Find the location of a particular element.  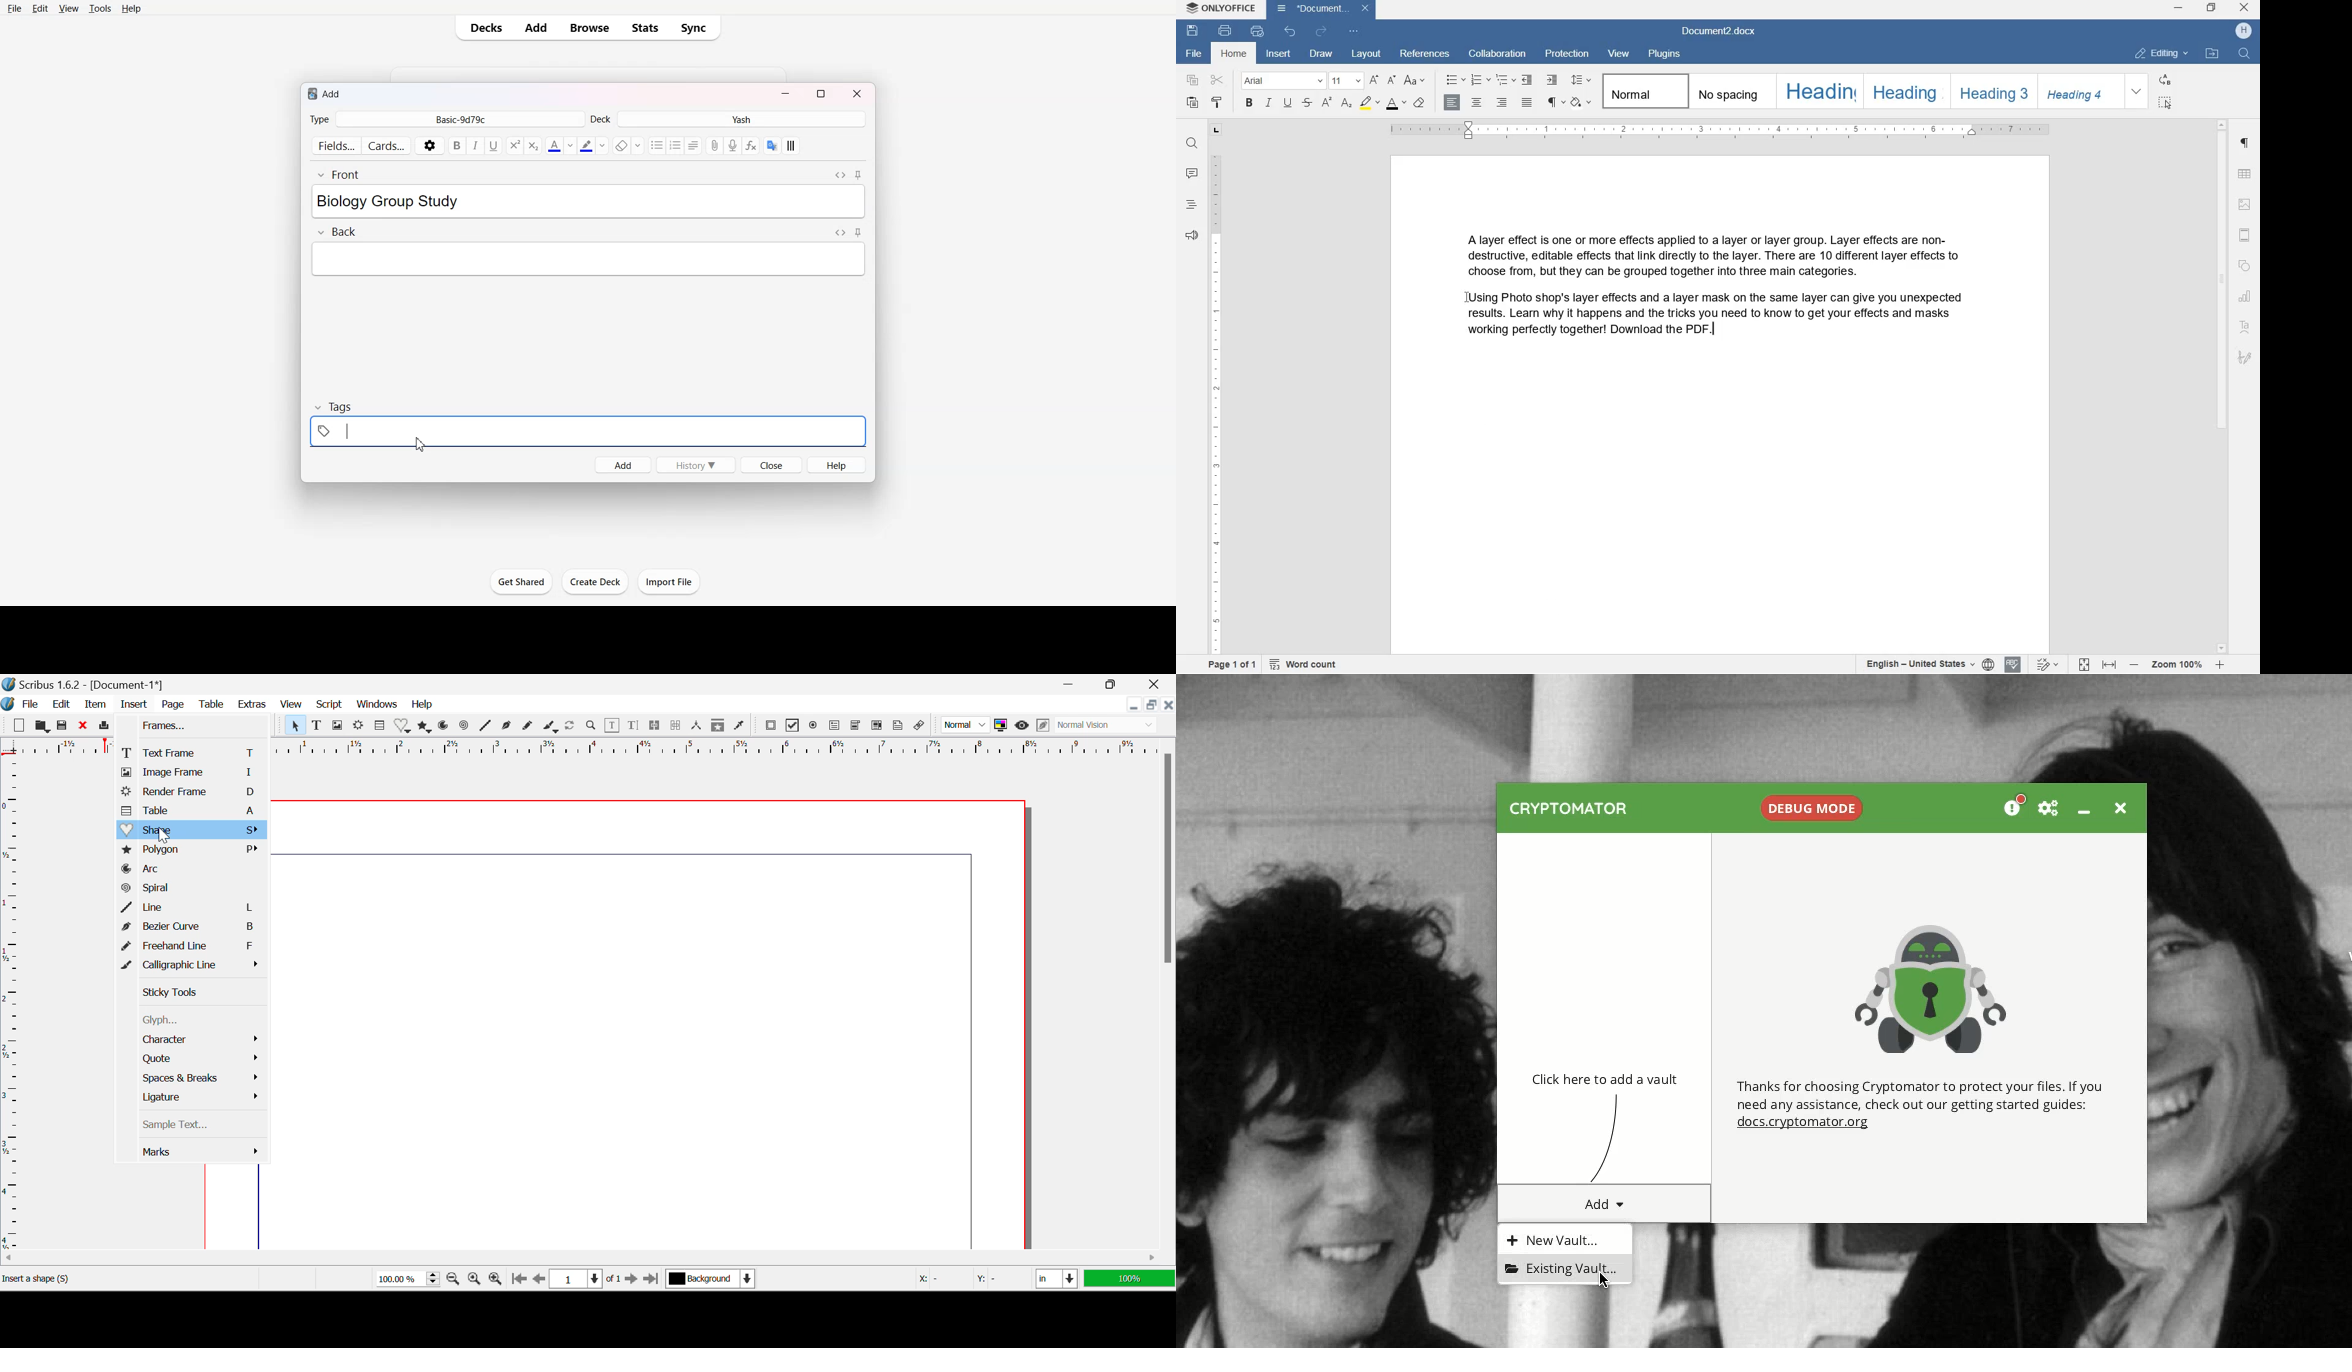

FIND is located at coordinates (2245, 54).